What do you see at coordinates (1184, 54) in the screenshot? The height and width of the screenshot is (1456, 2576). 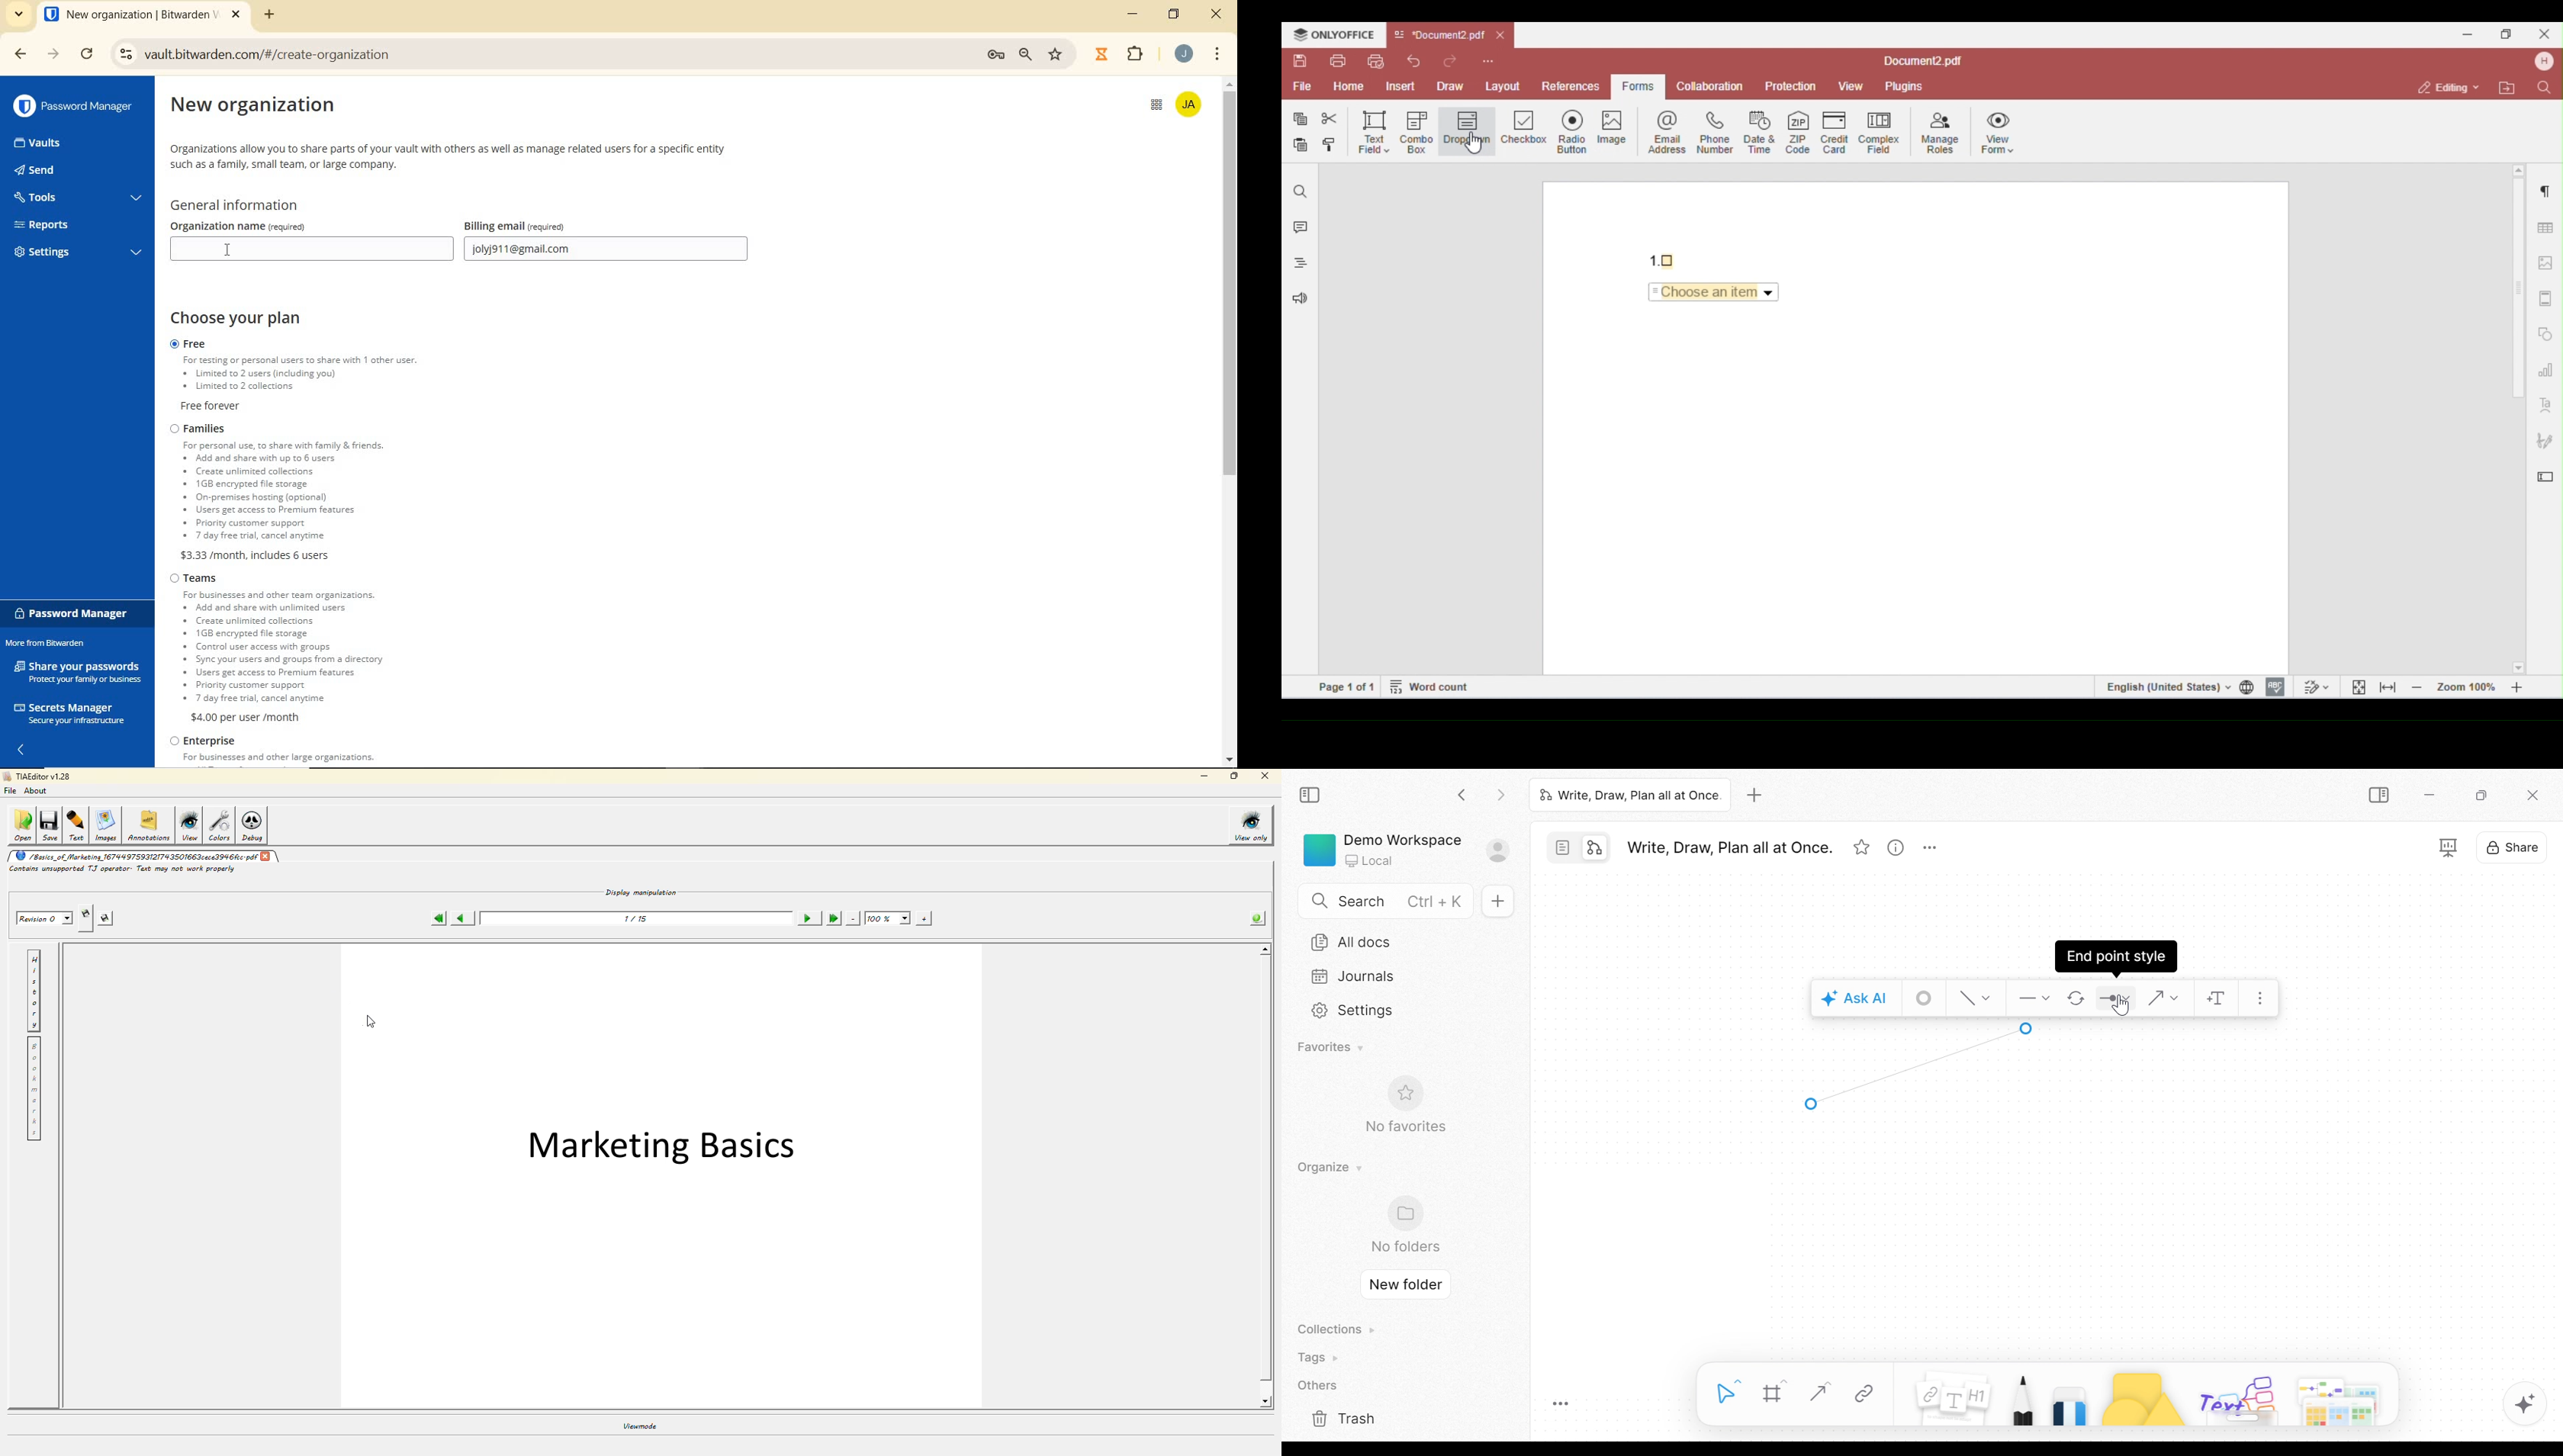 I see `account name` at bounding box center [1184, 54].